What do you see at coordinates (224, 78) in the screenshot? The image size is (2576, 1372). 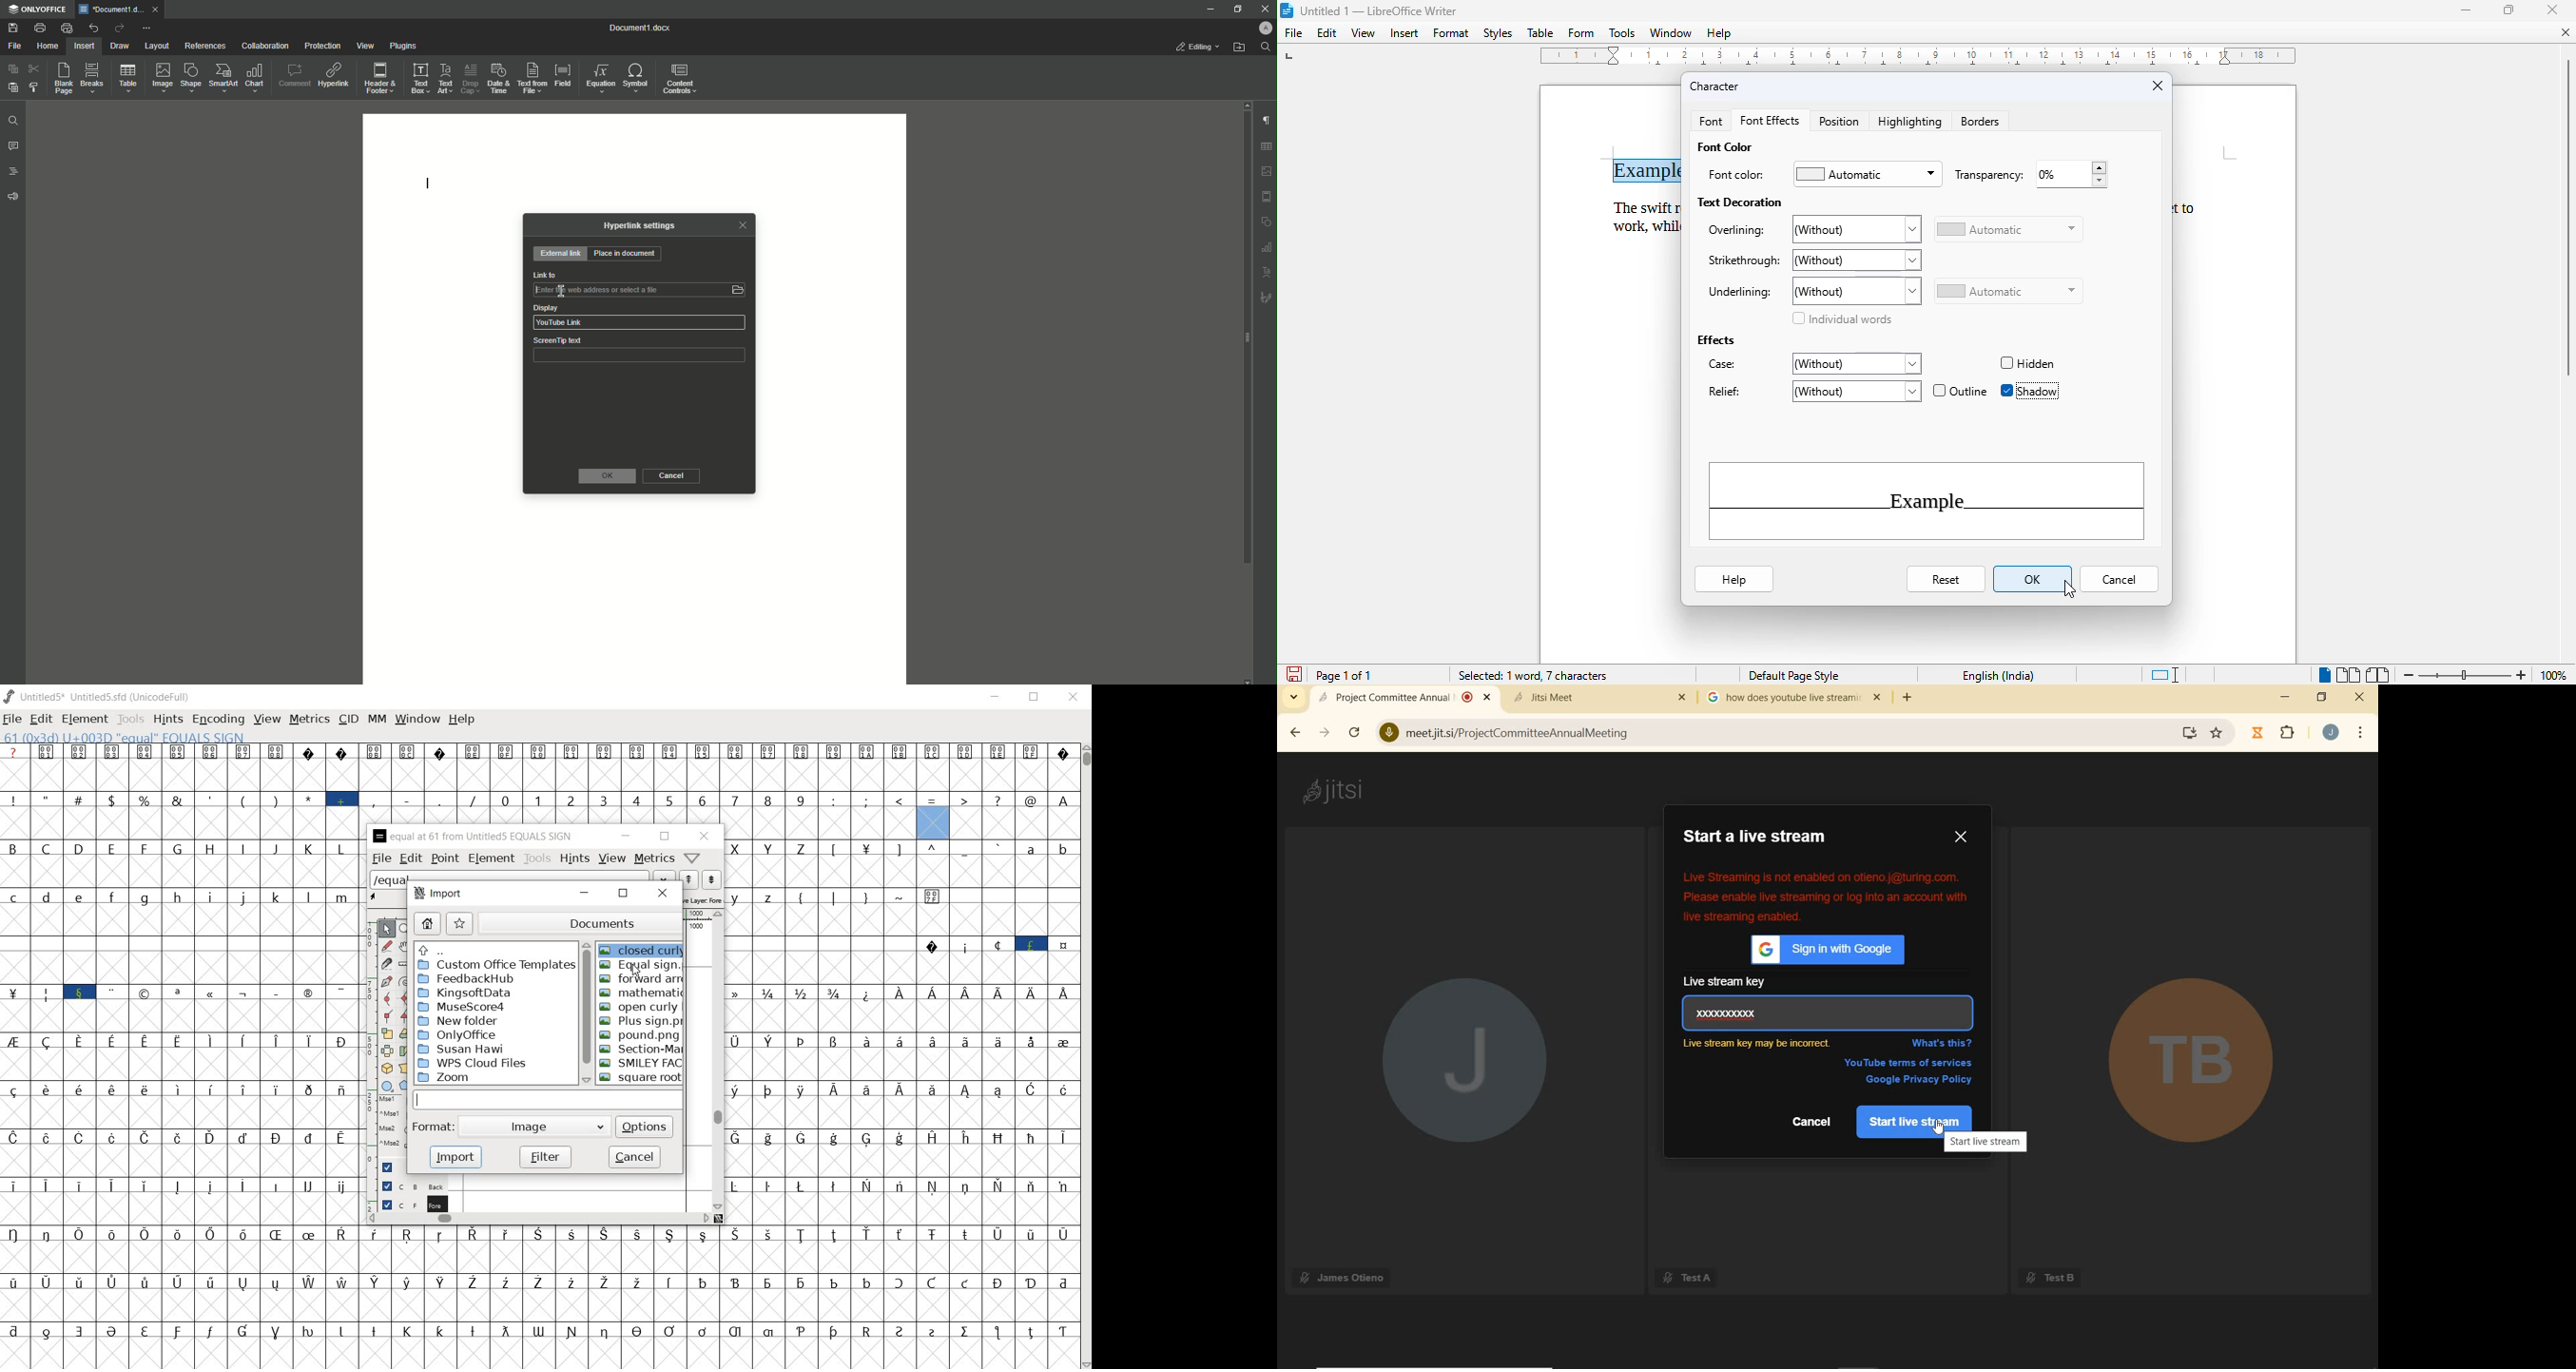 I see `SmartArt` at bounding box center [224, 78].